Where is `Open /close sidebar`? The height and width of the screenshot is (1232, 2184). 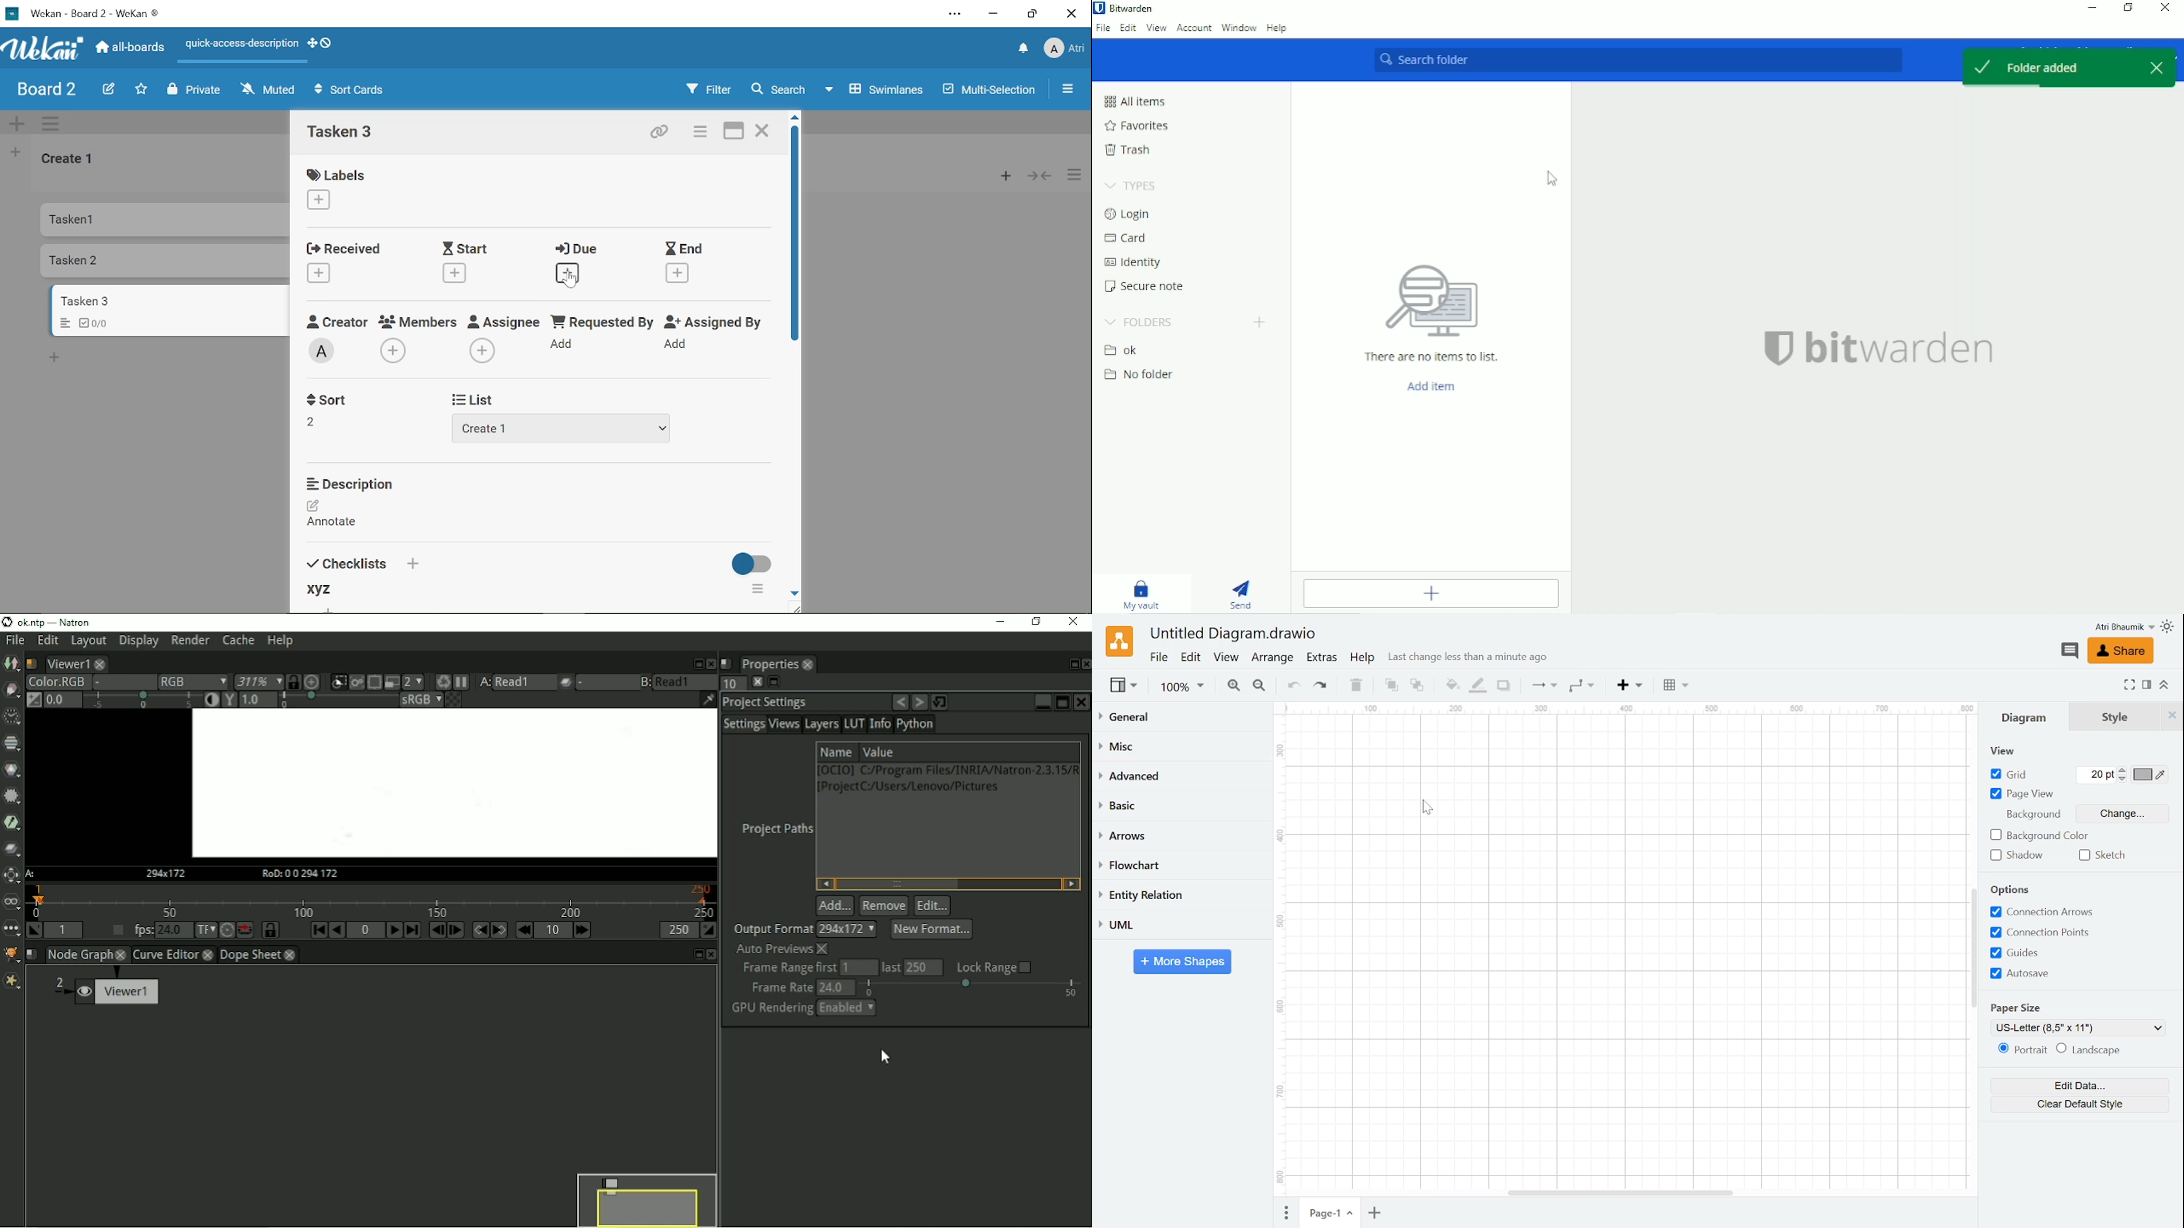 Open /close sidebar is located at coordinates (1068, 90).